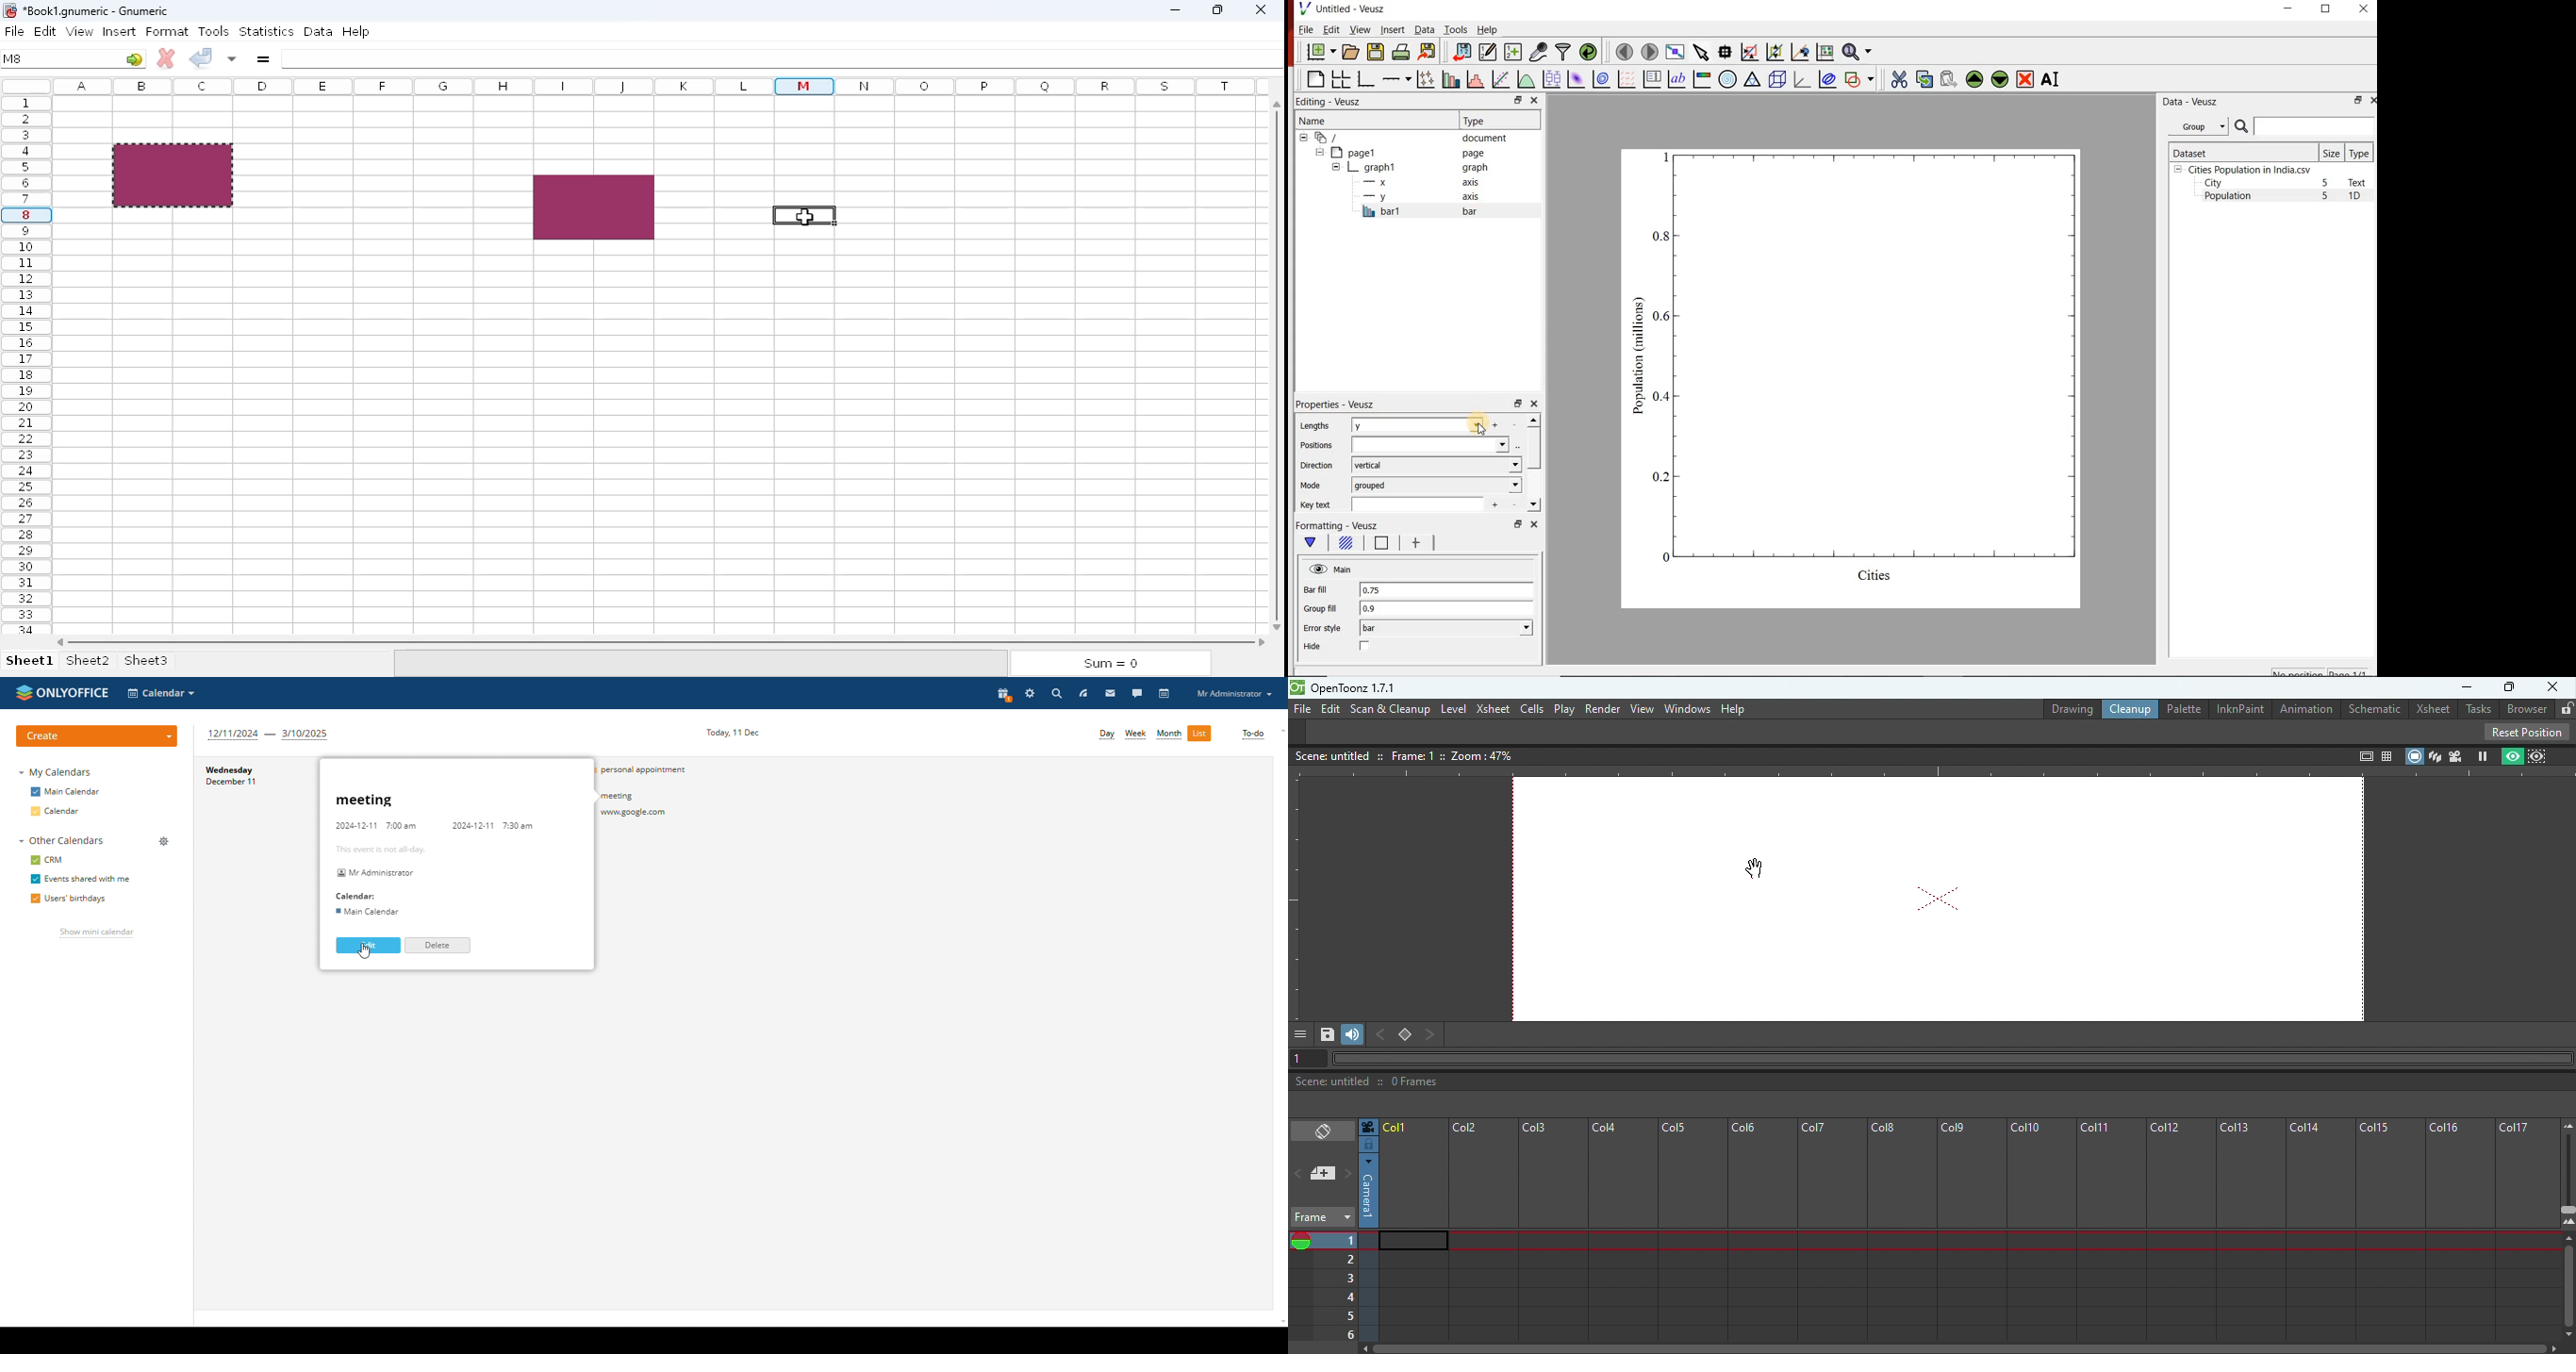 The width and height of the screenshot is (2576, 1372). I want to click on Animation, so click(2308, 710).